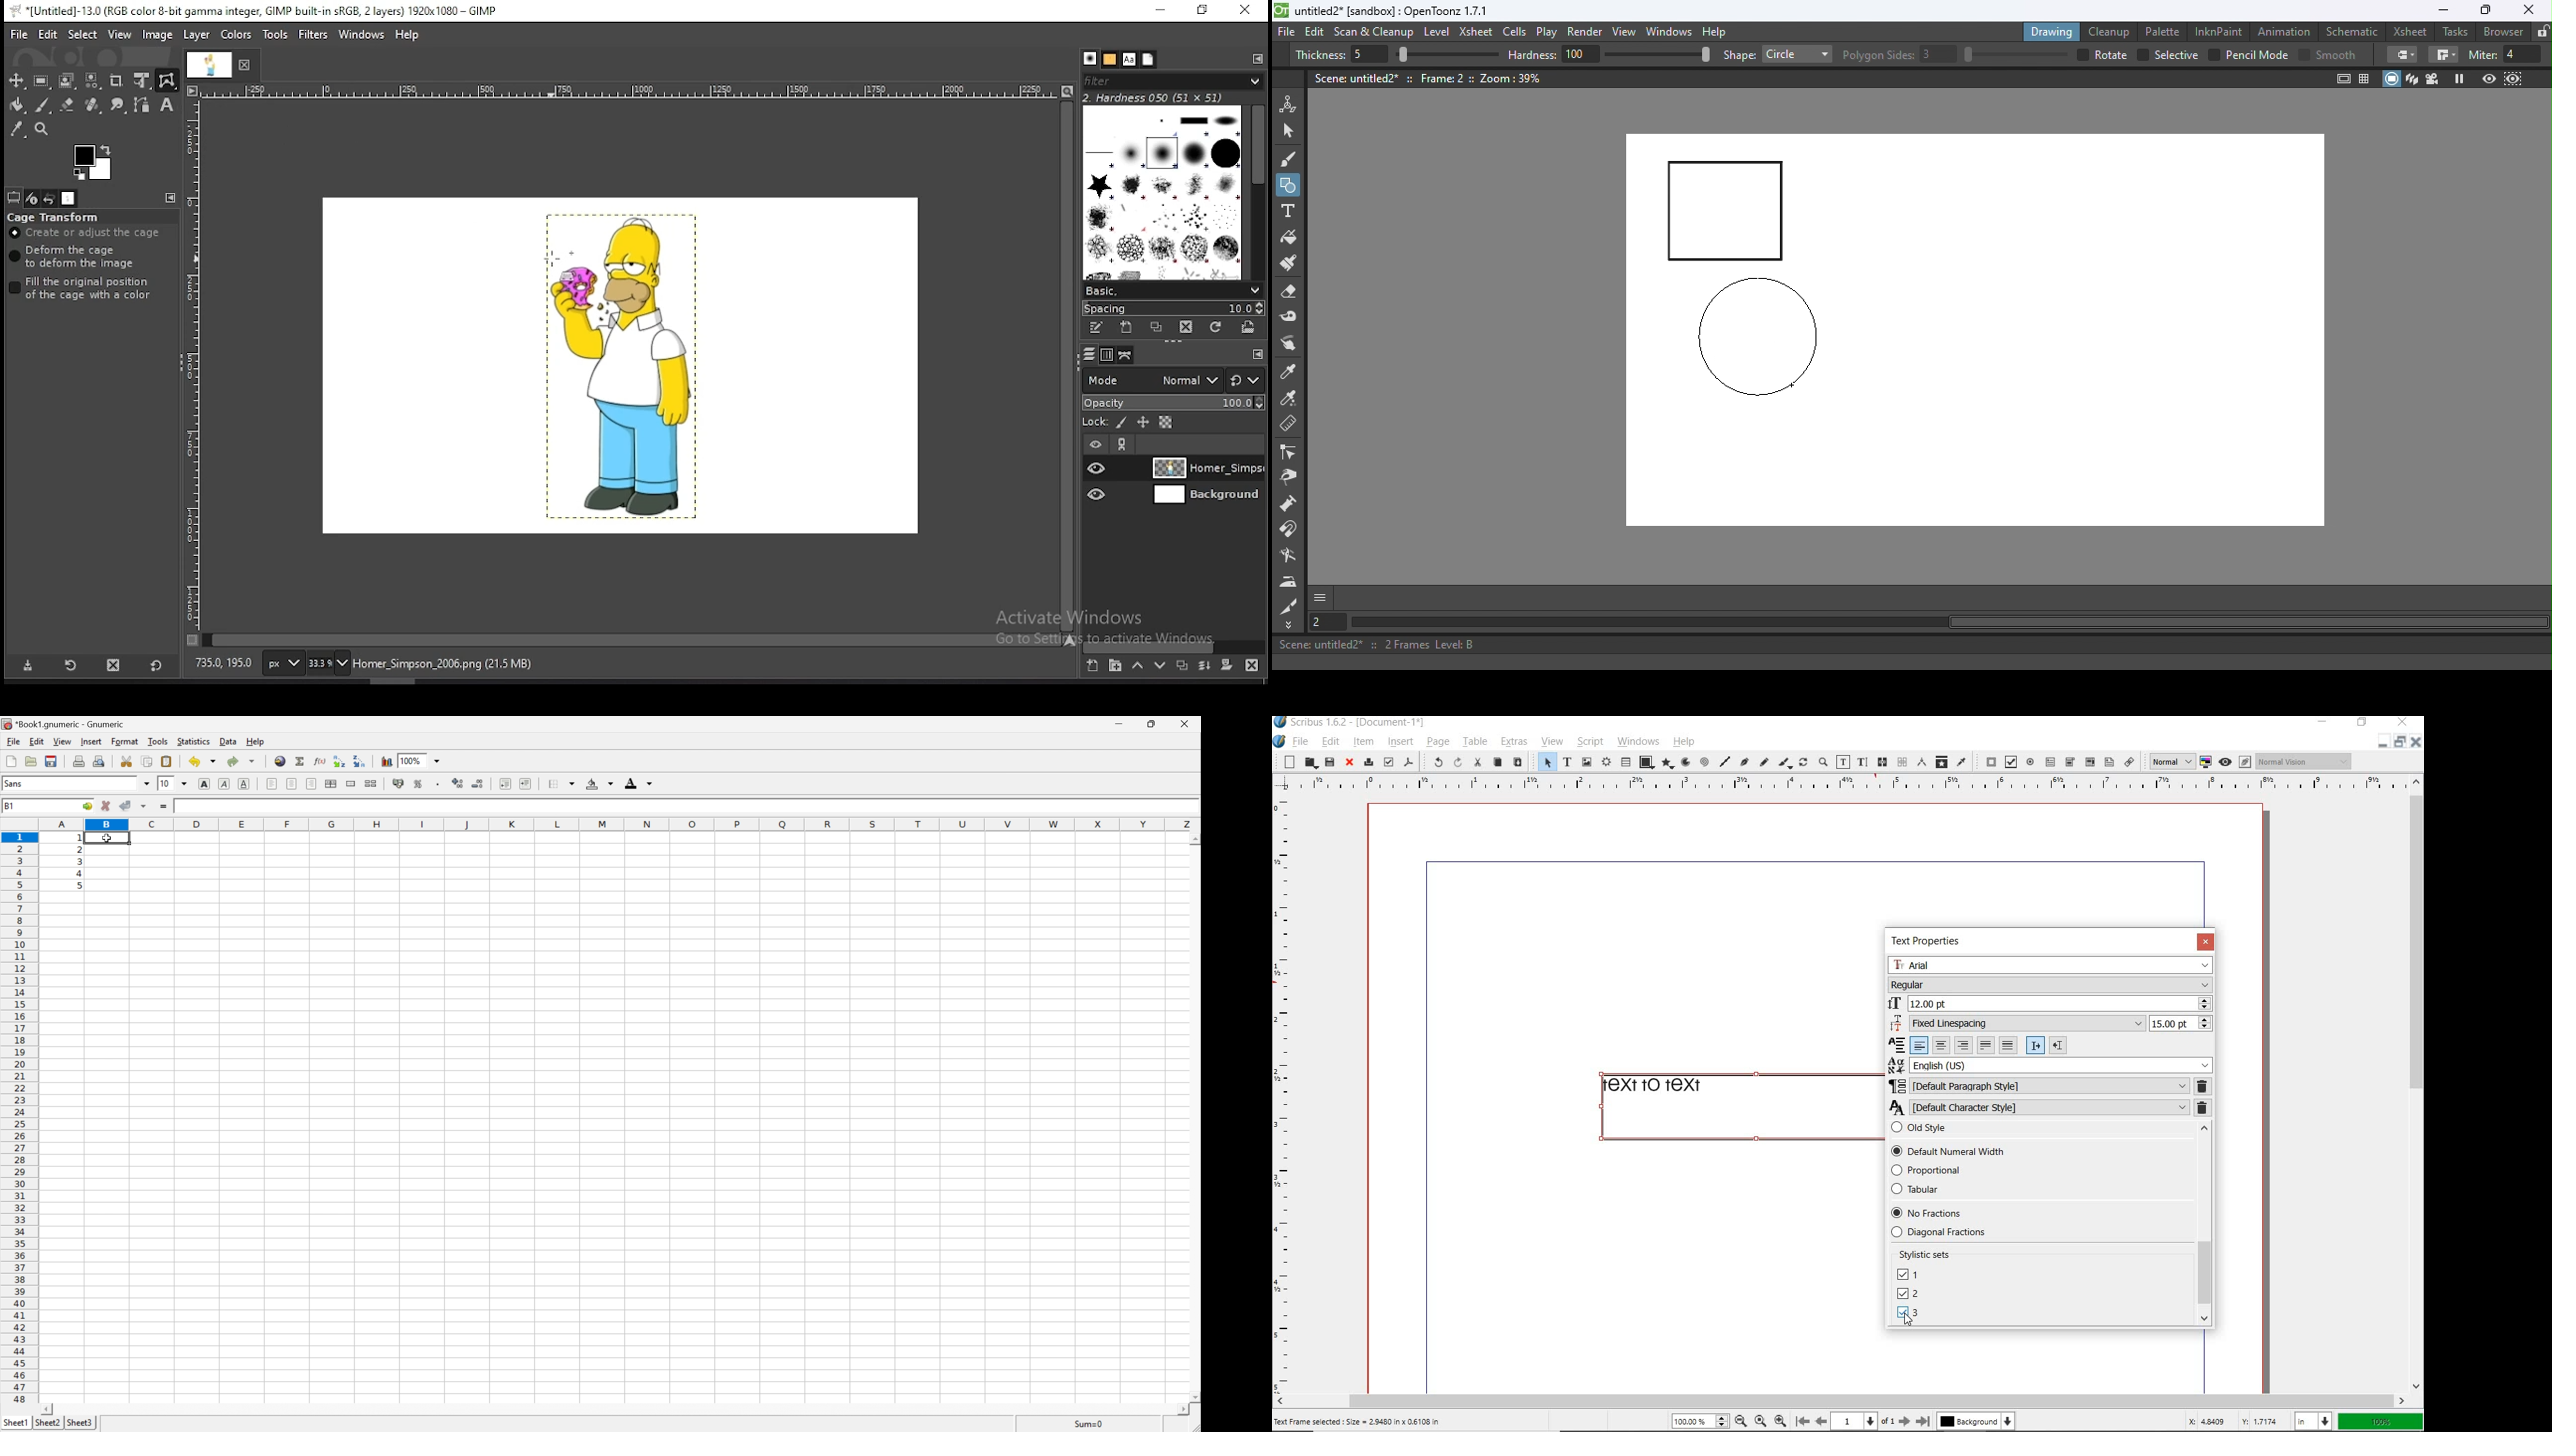 The width and height of the screenshot is (2576, 1456). Describe the element at coordinates (1587, 762) in the screenshot. I see `image frame` at that location.